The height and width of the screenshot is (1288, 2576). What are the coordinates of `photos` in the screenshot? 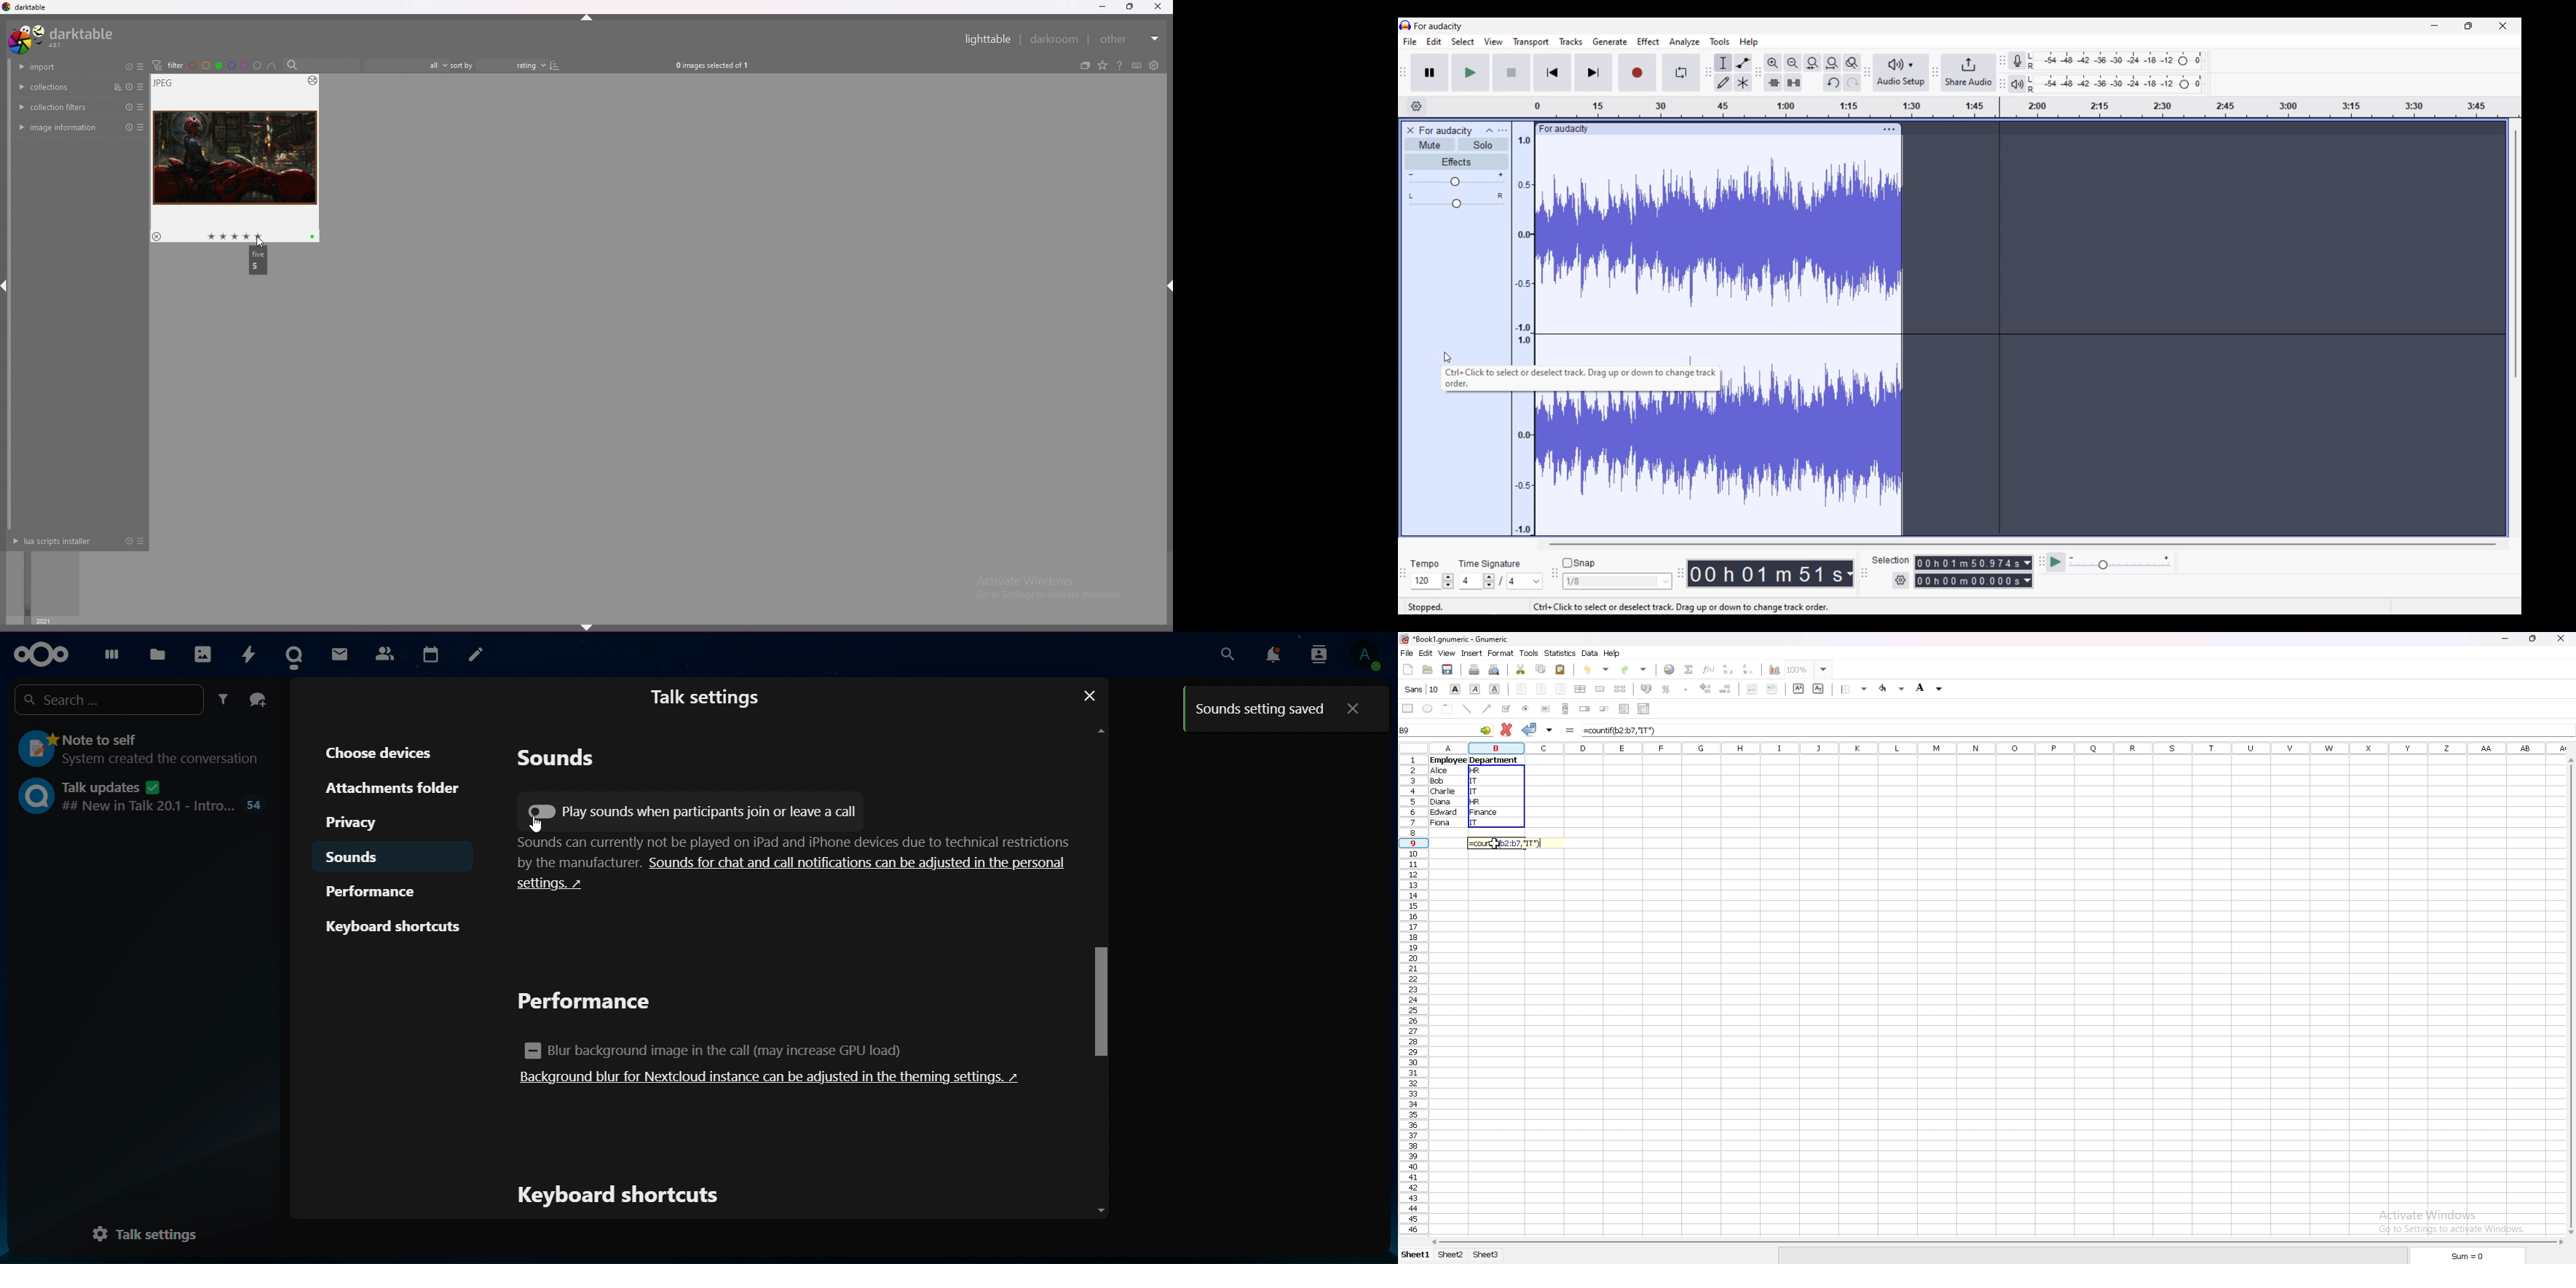 It's located at (202, 650).